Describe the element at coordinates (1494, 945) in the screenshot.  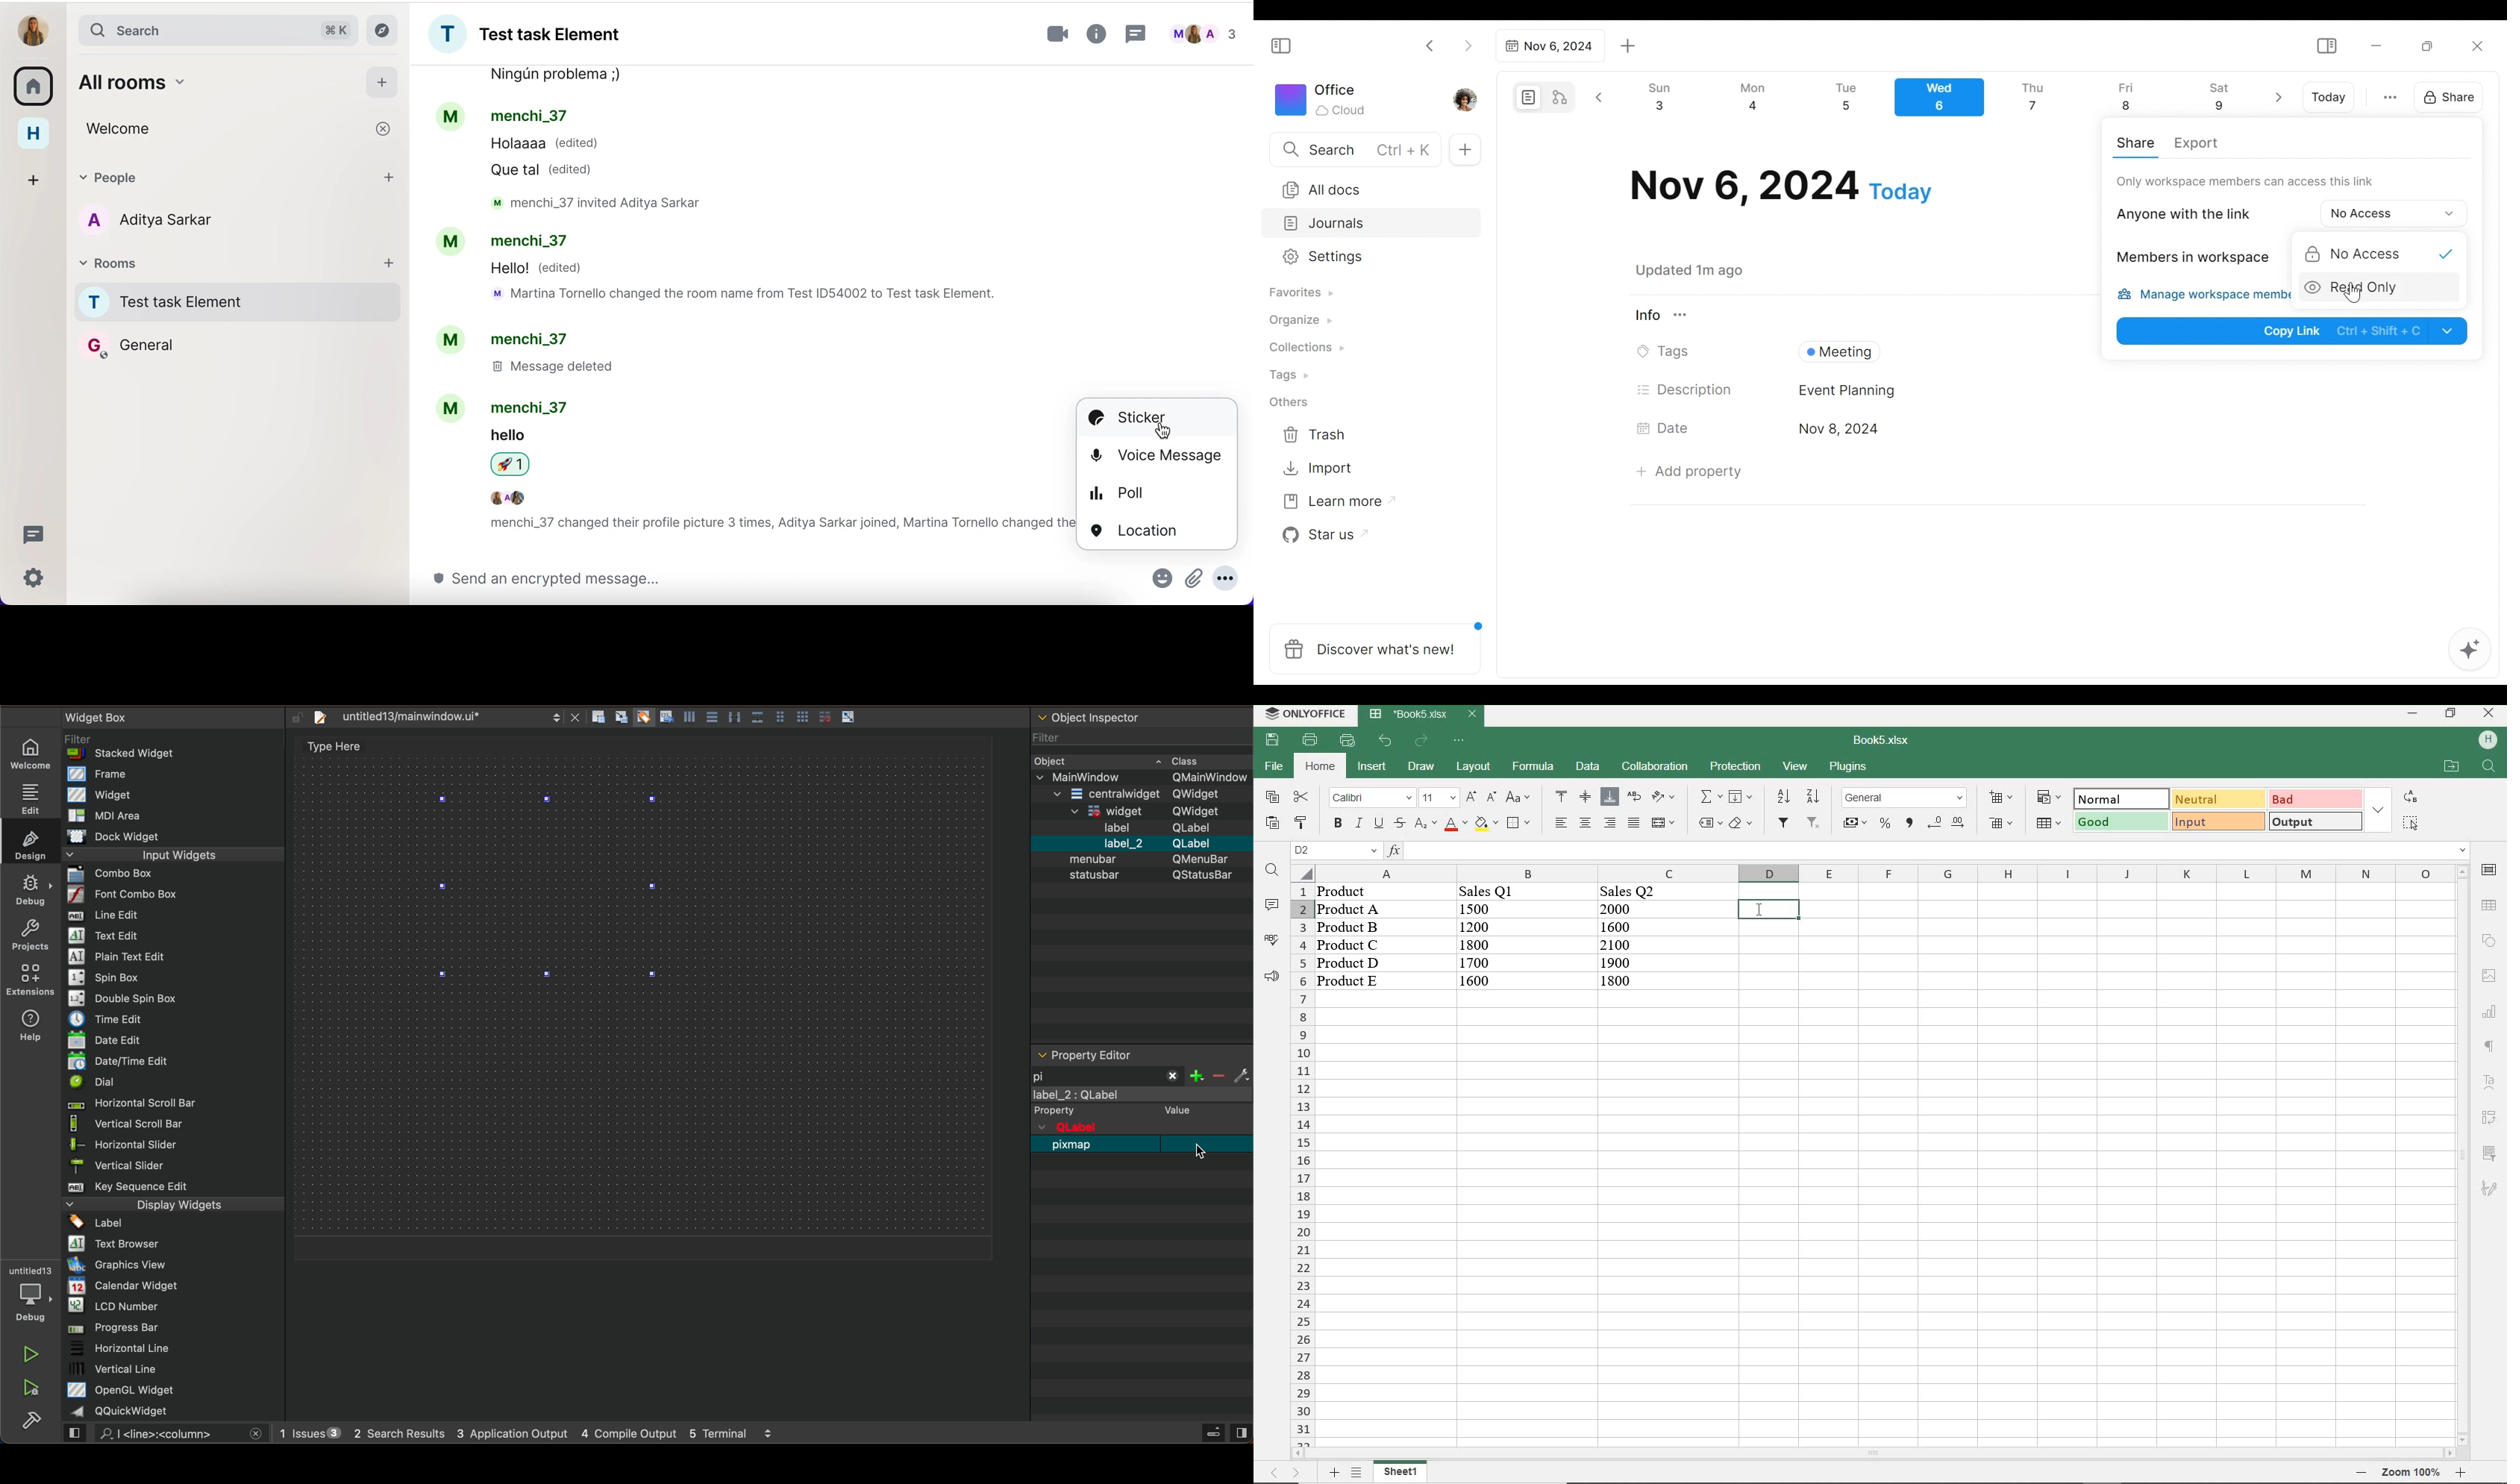
I see `data` at that location.